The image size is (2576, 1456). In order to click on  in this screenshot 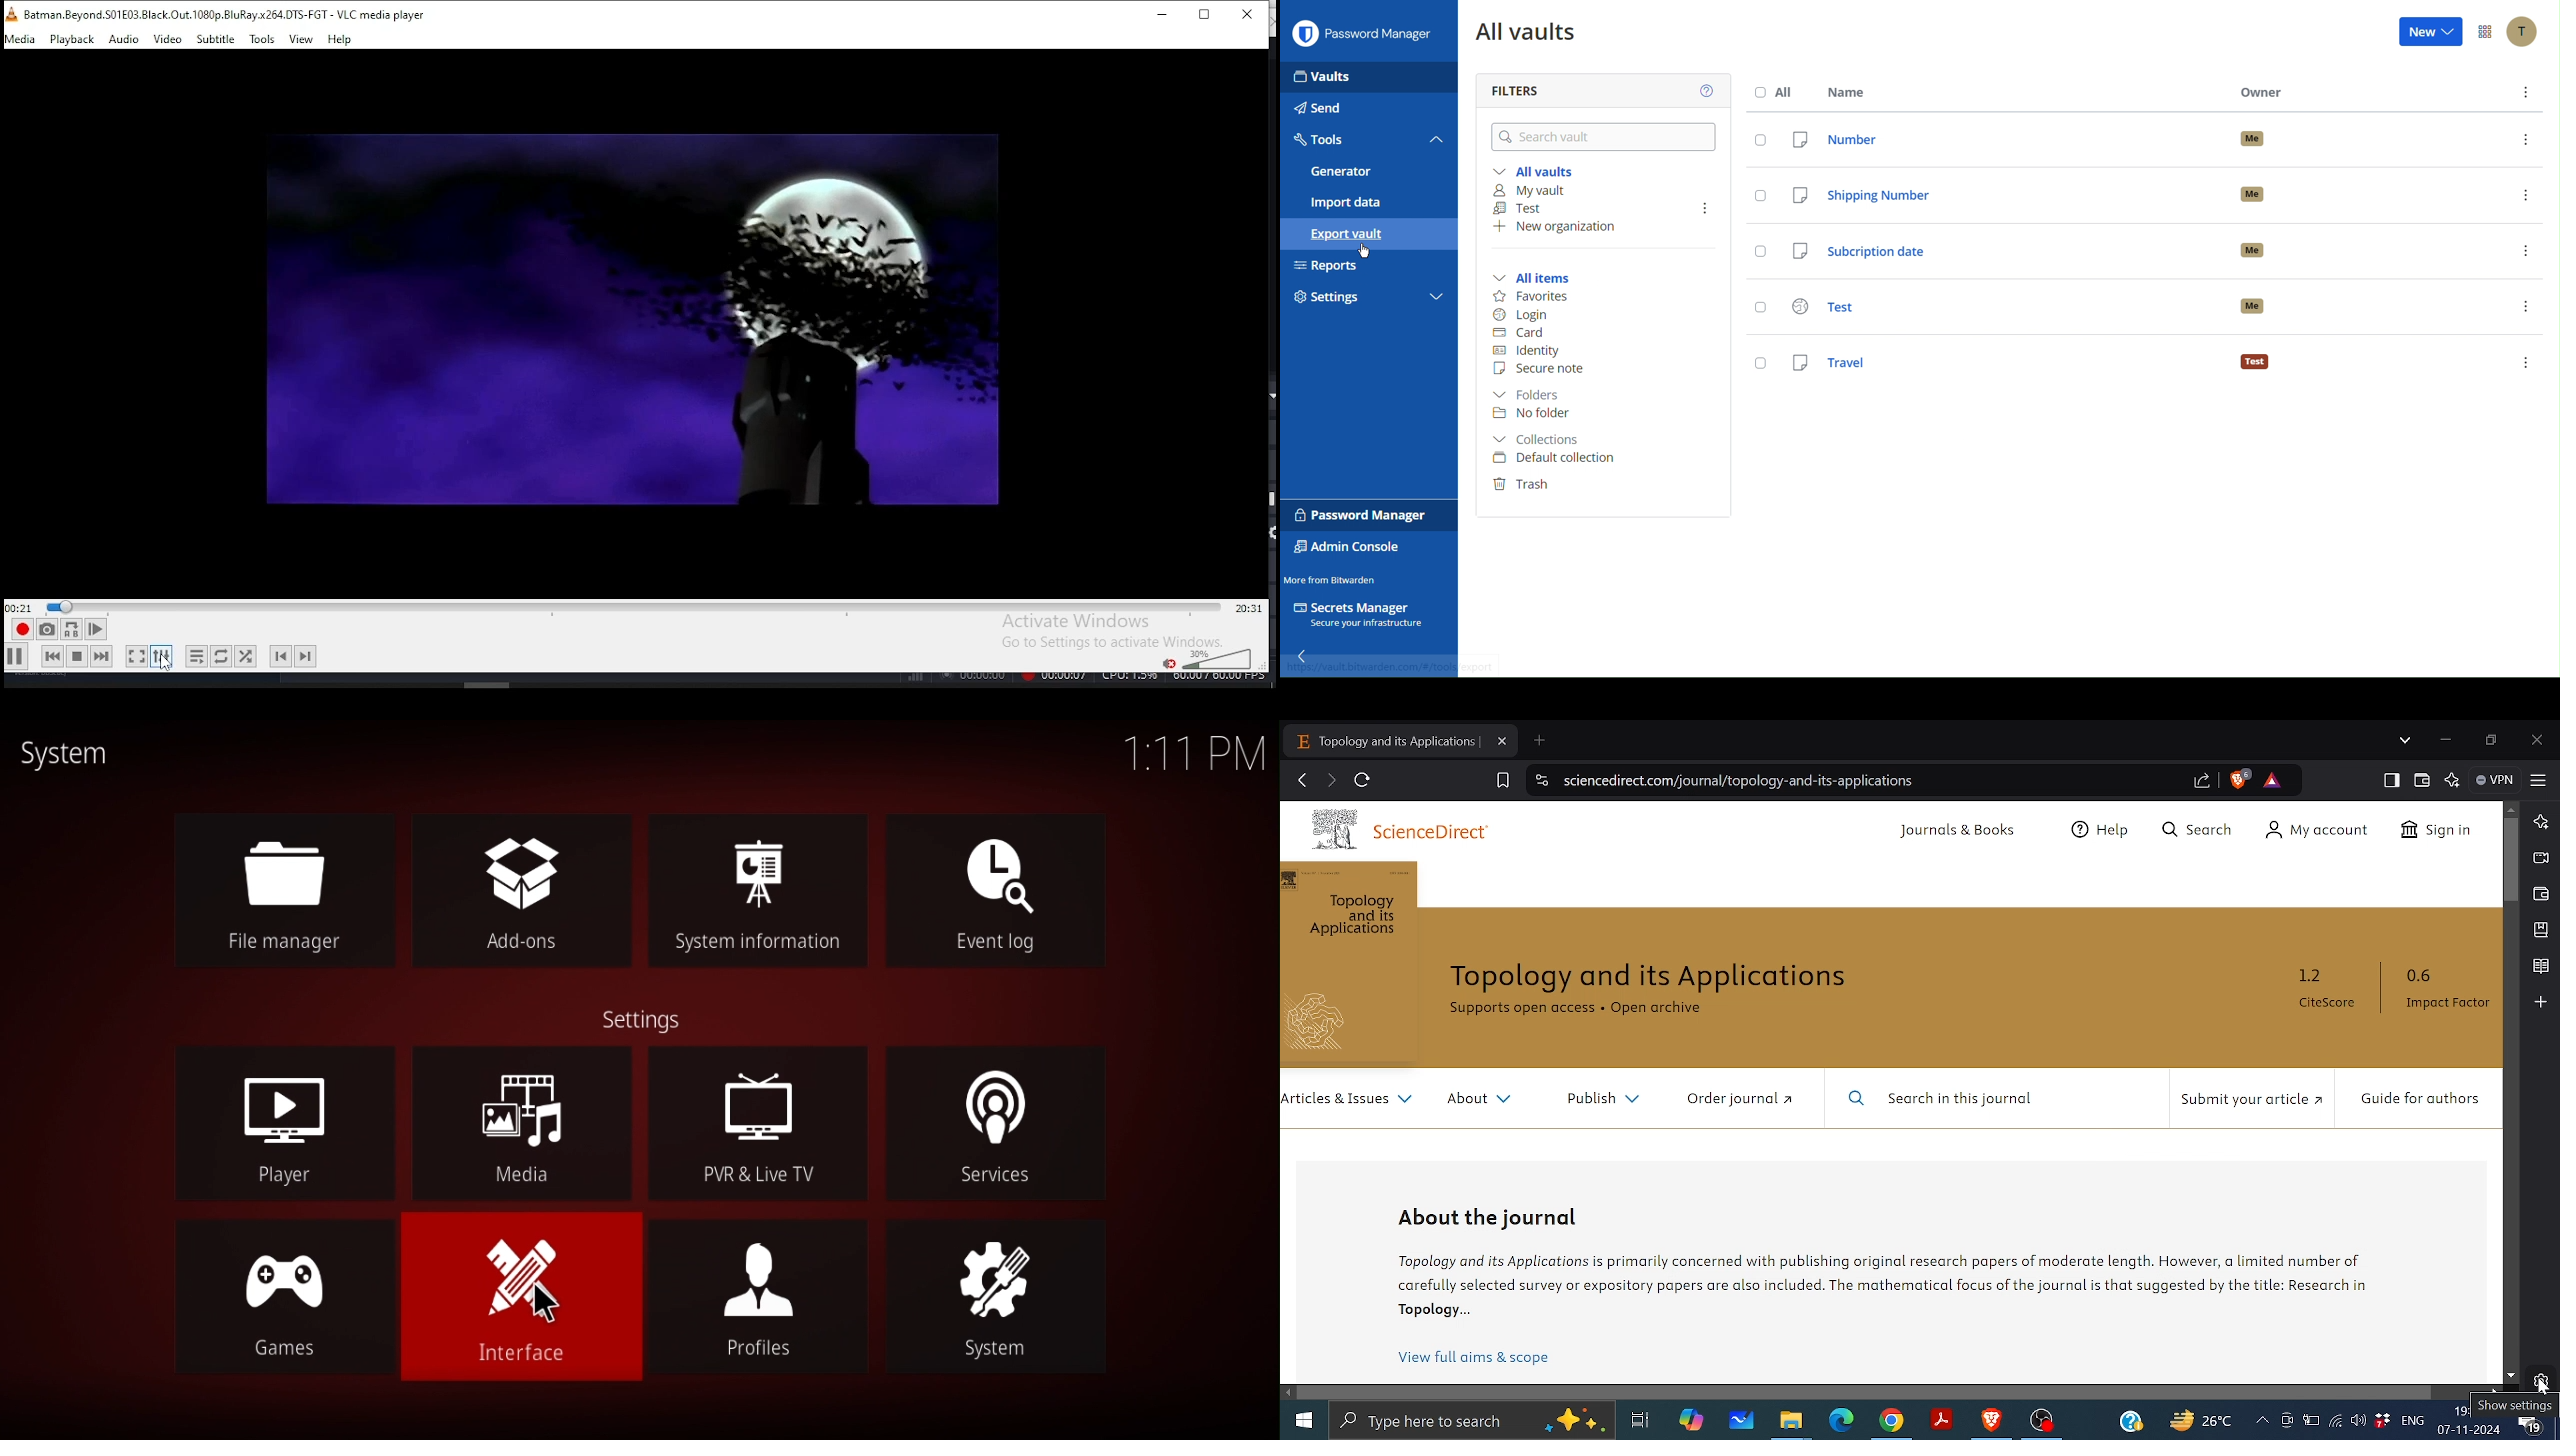, I will do `click(1553, 457)`.